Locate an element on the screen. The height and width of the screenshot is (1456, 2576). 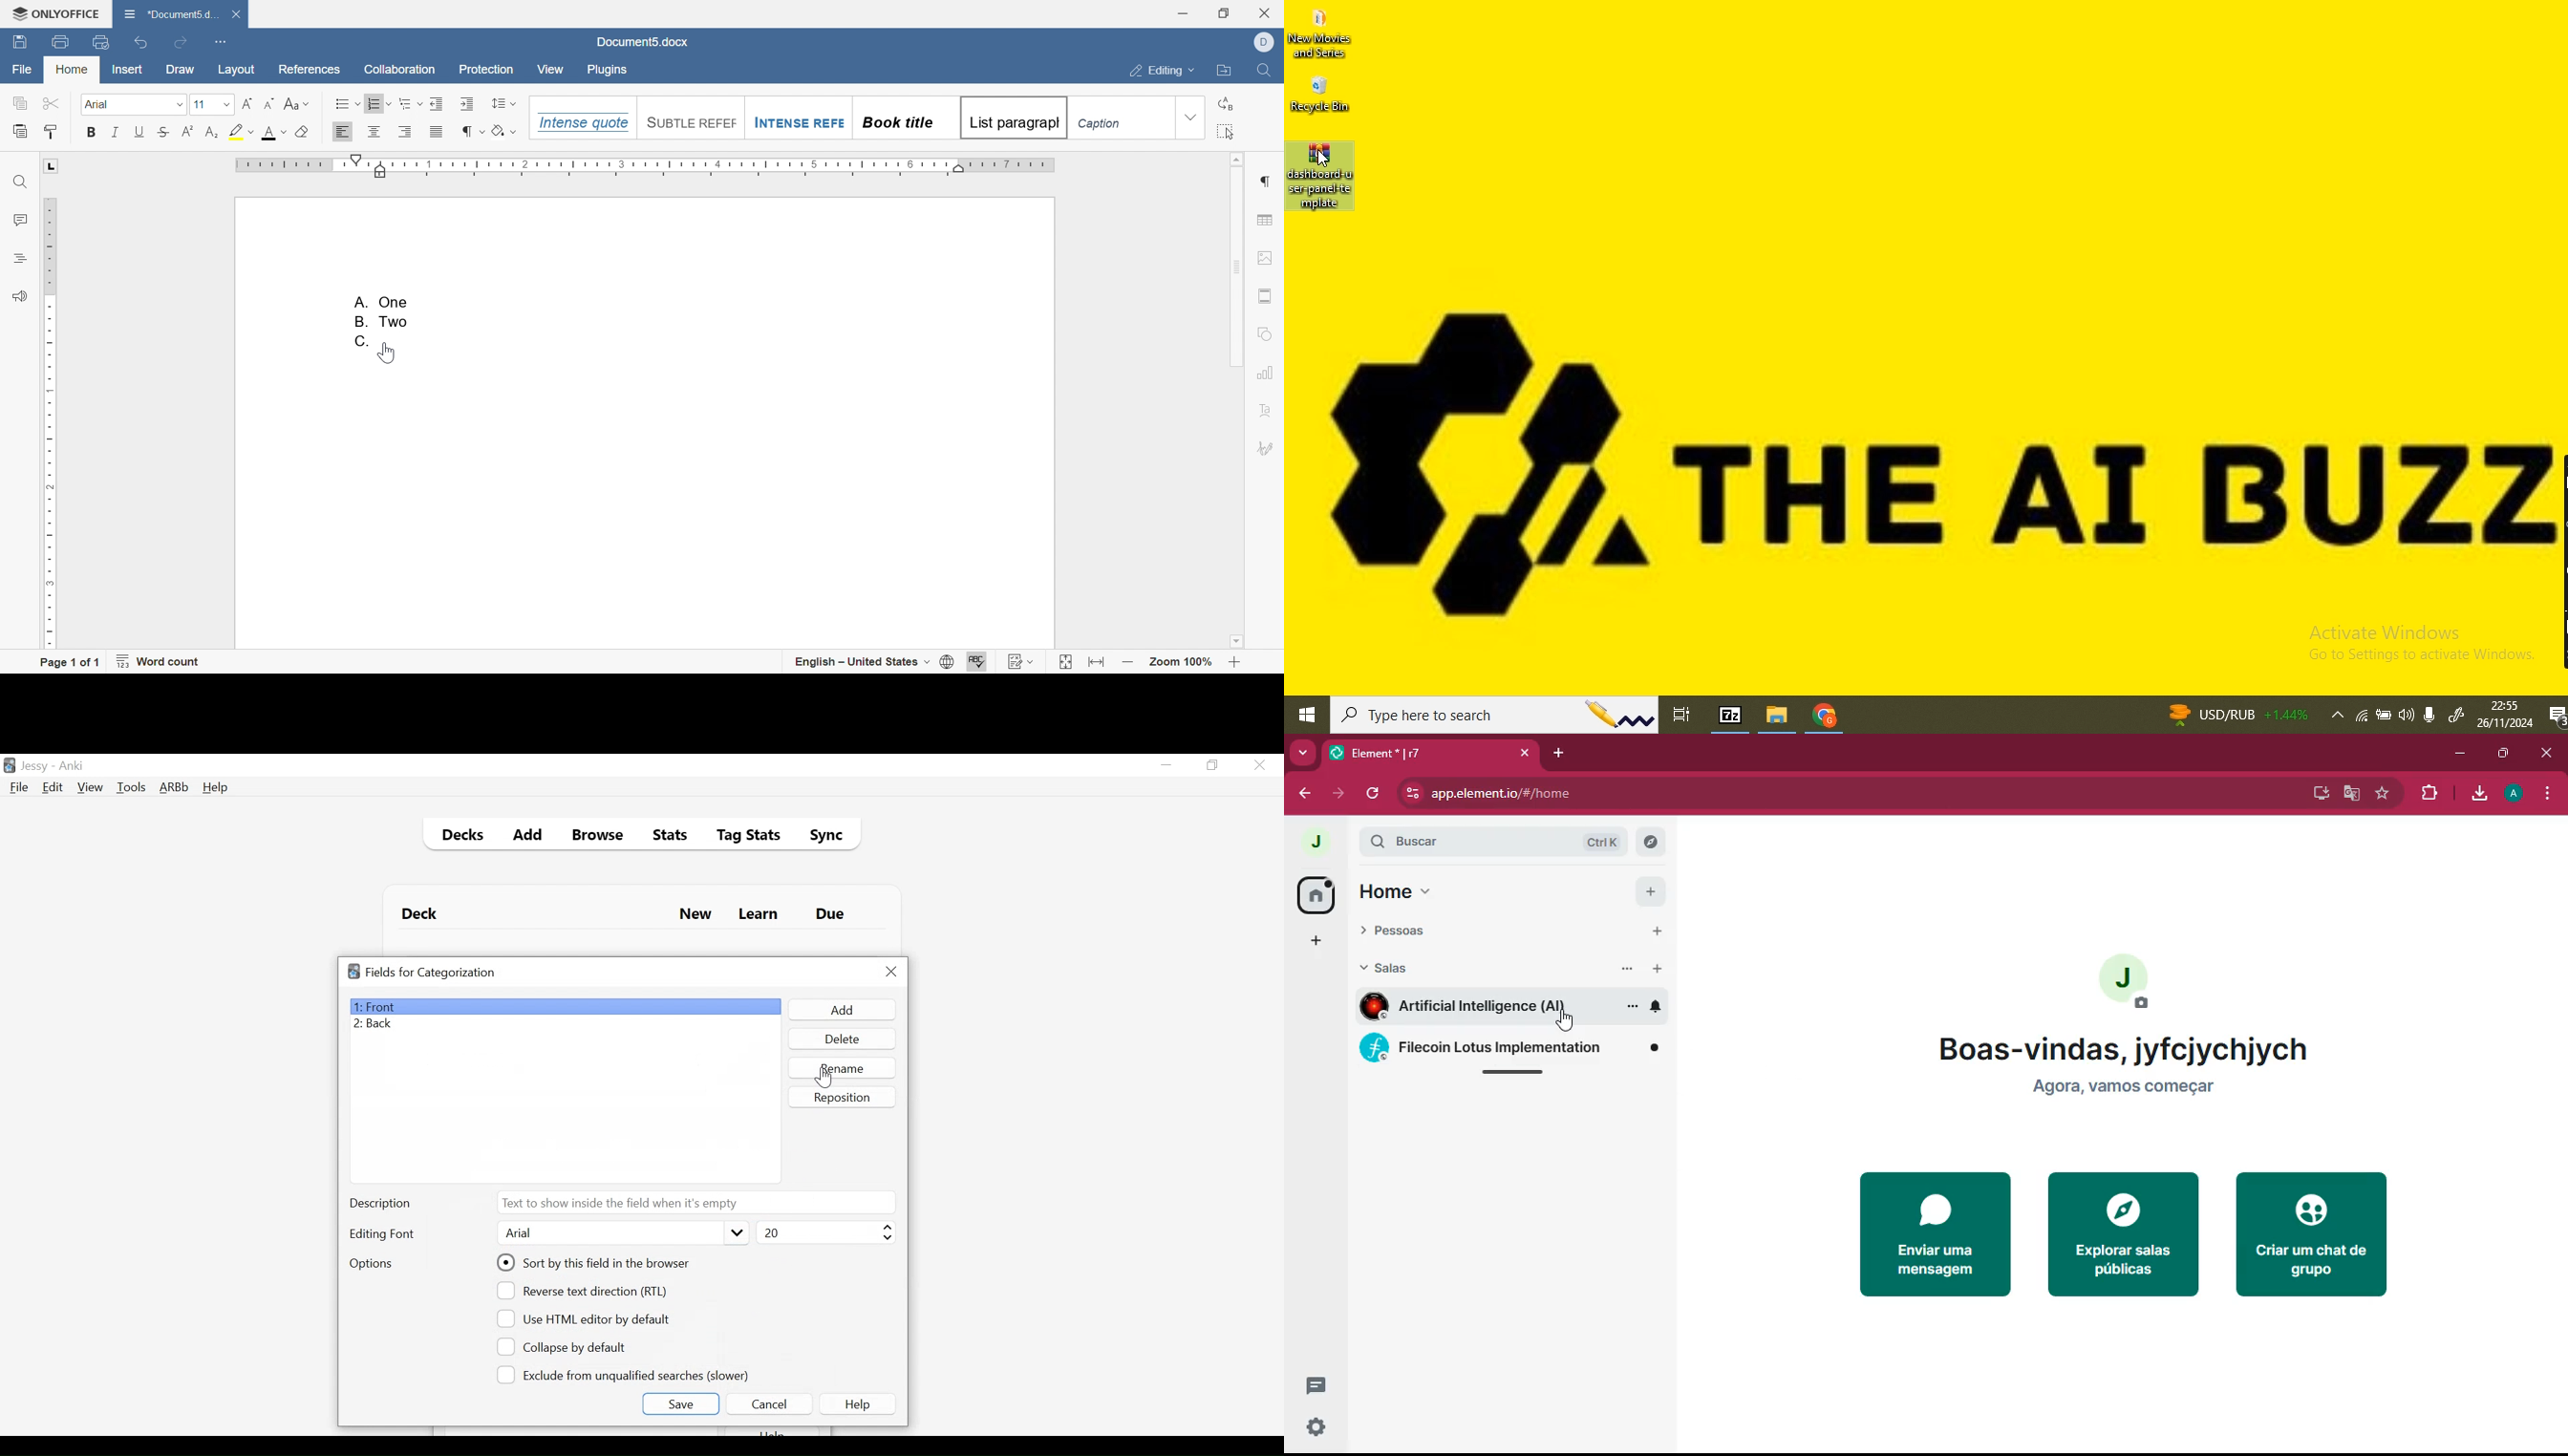
editing is located at coordinates (1162, 72).